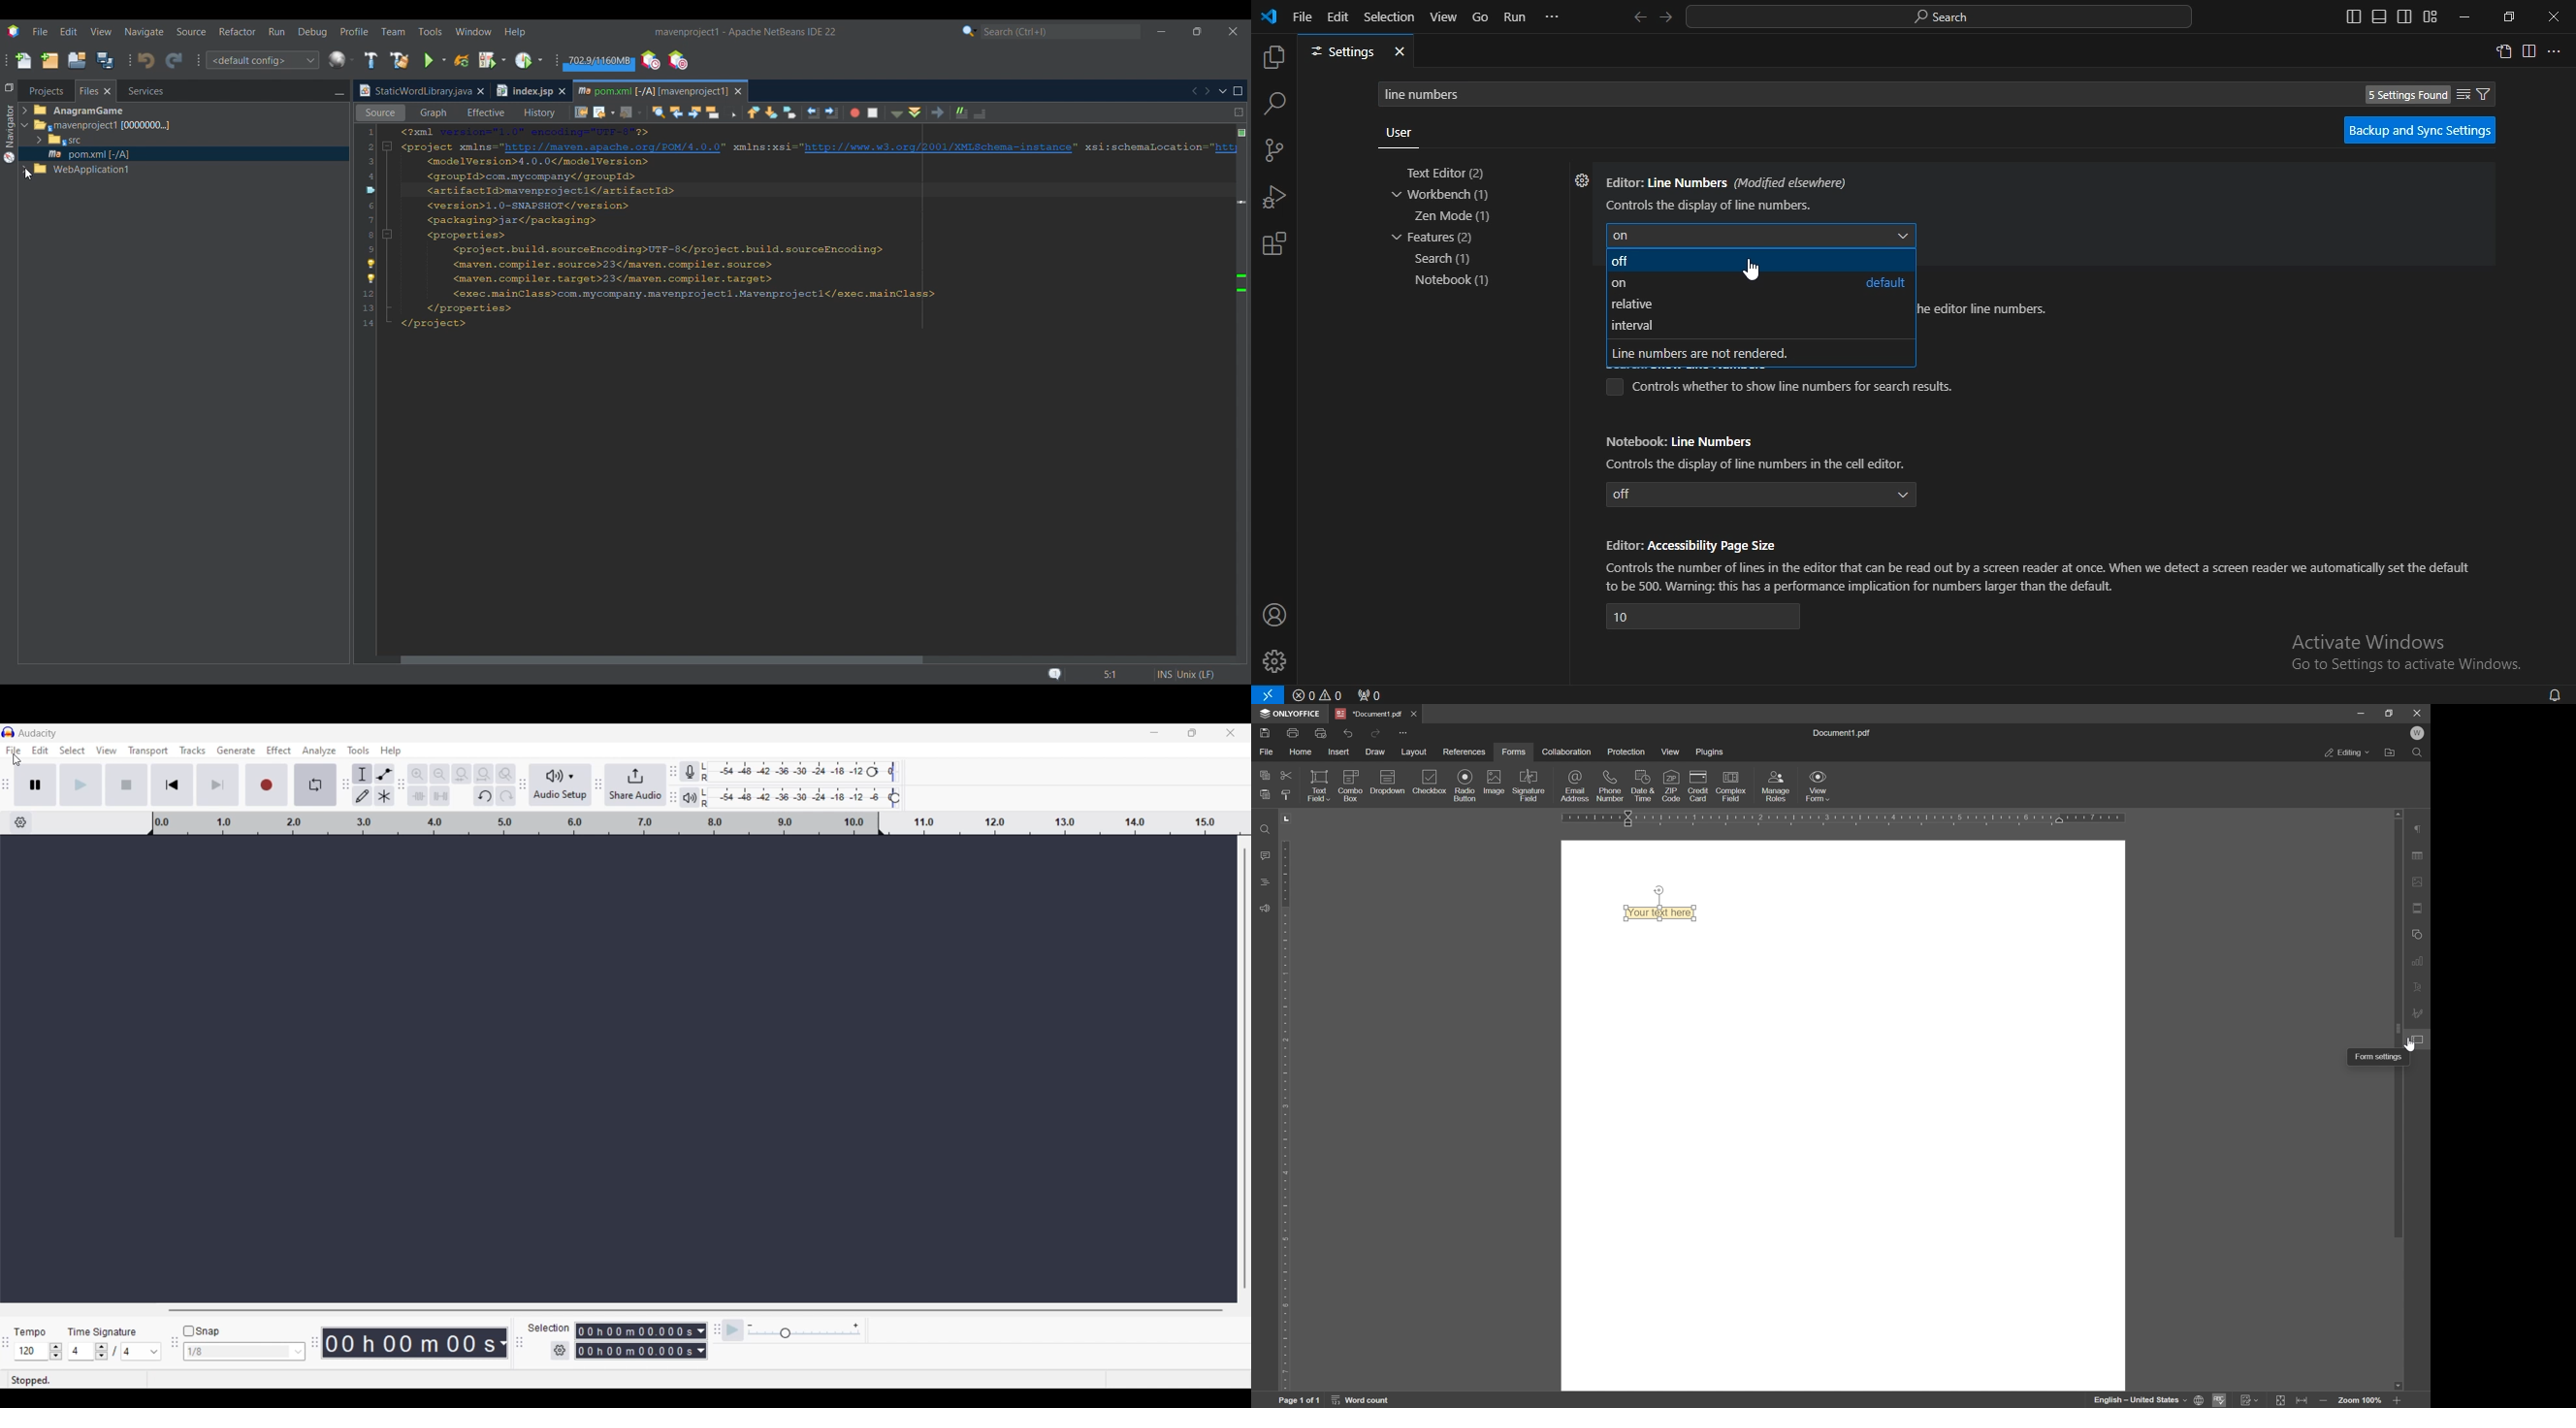 This screenshot has height=1428, width=2576. I want to click on comments, so click(1263, 855).